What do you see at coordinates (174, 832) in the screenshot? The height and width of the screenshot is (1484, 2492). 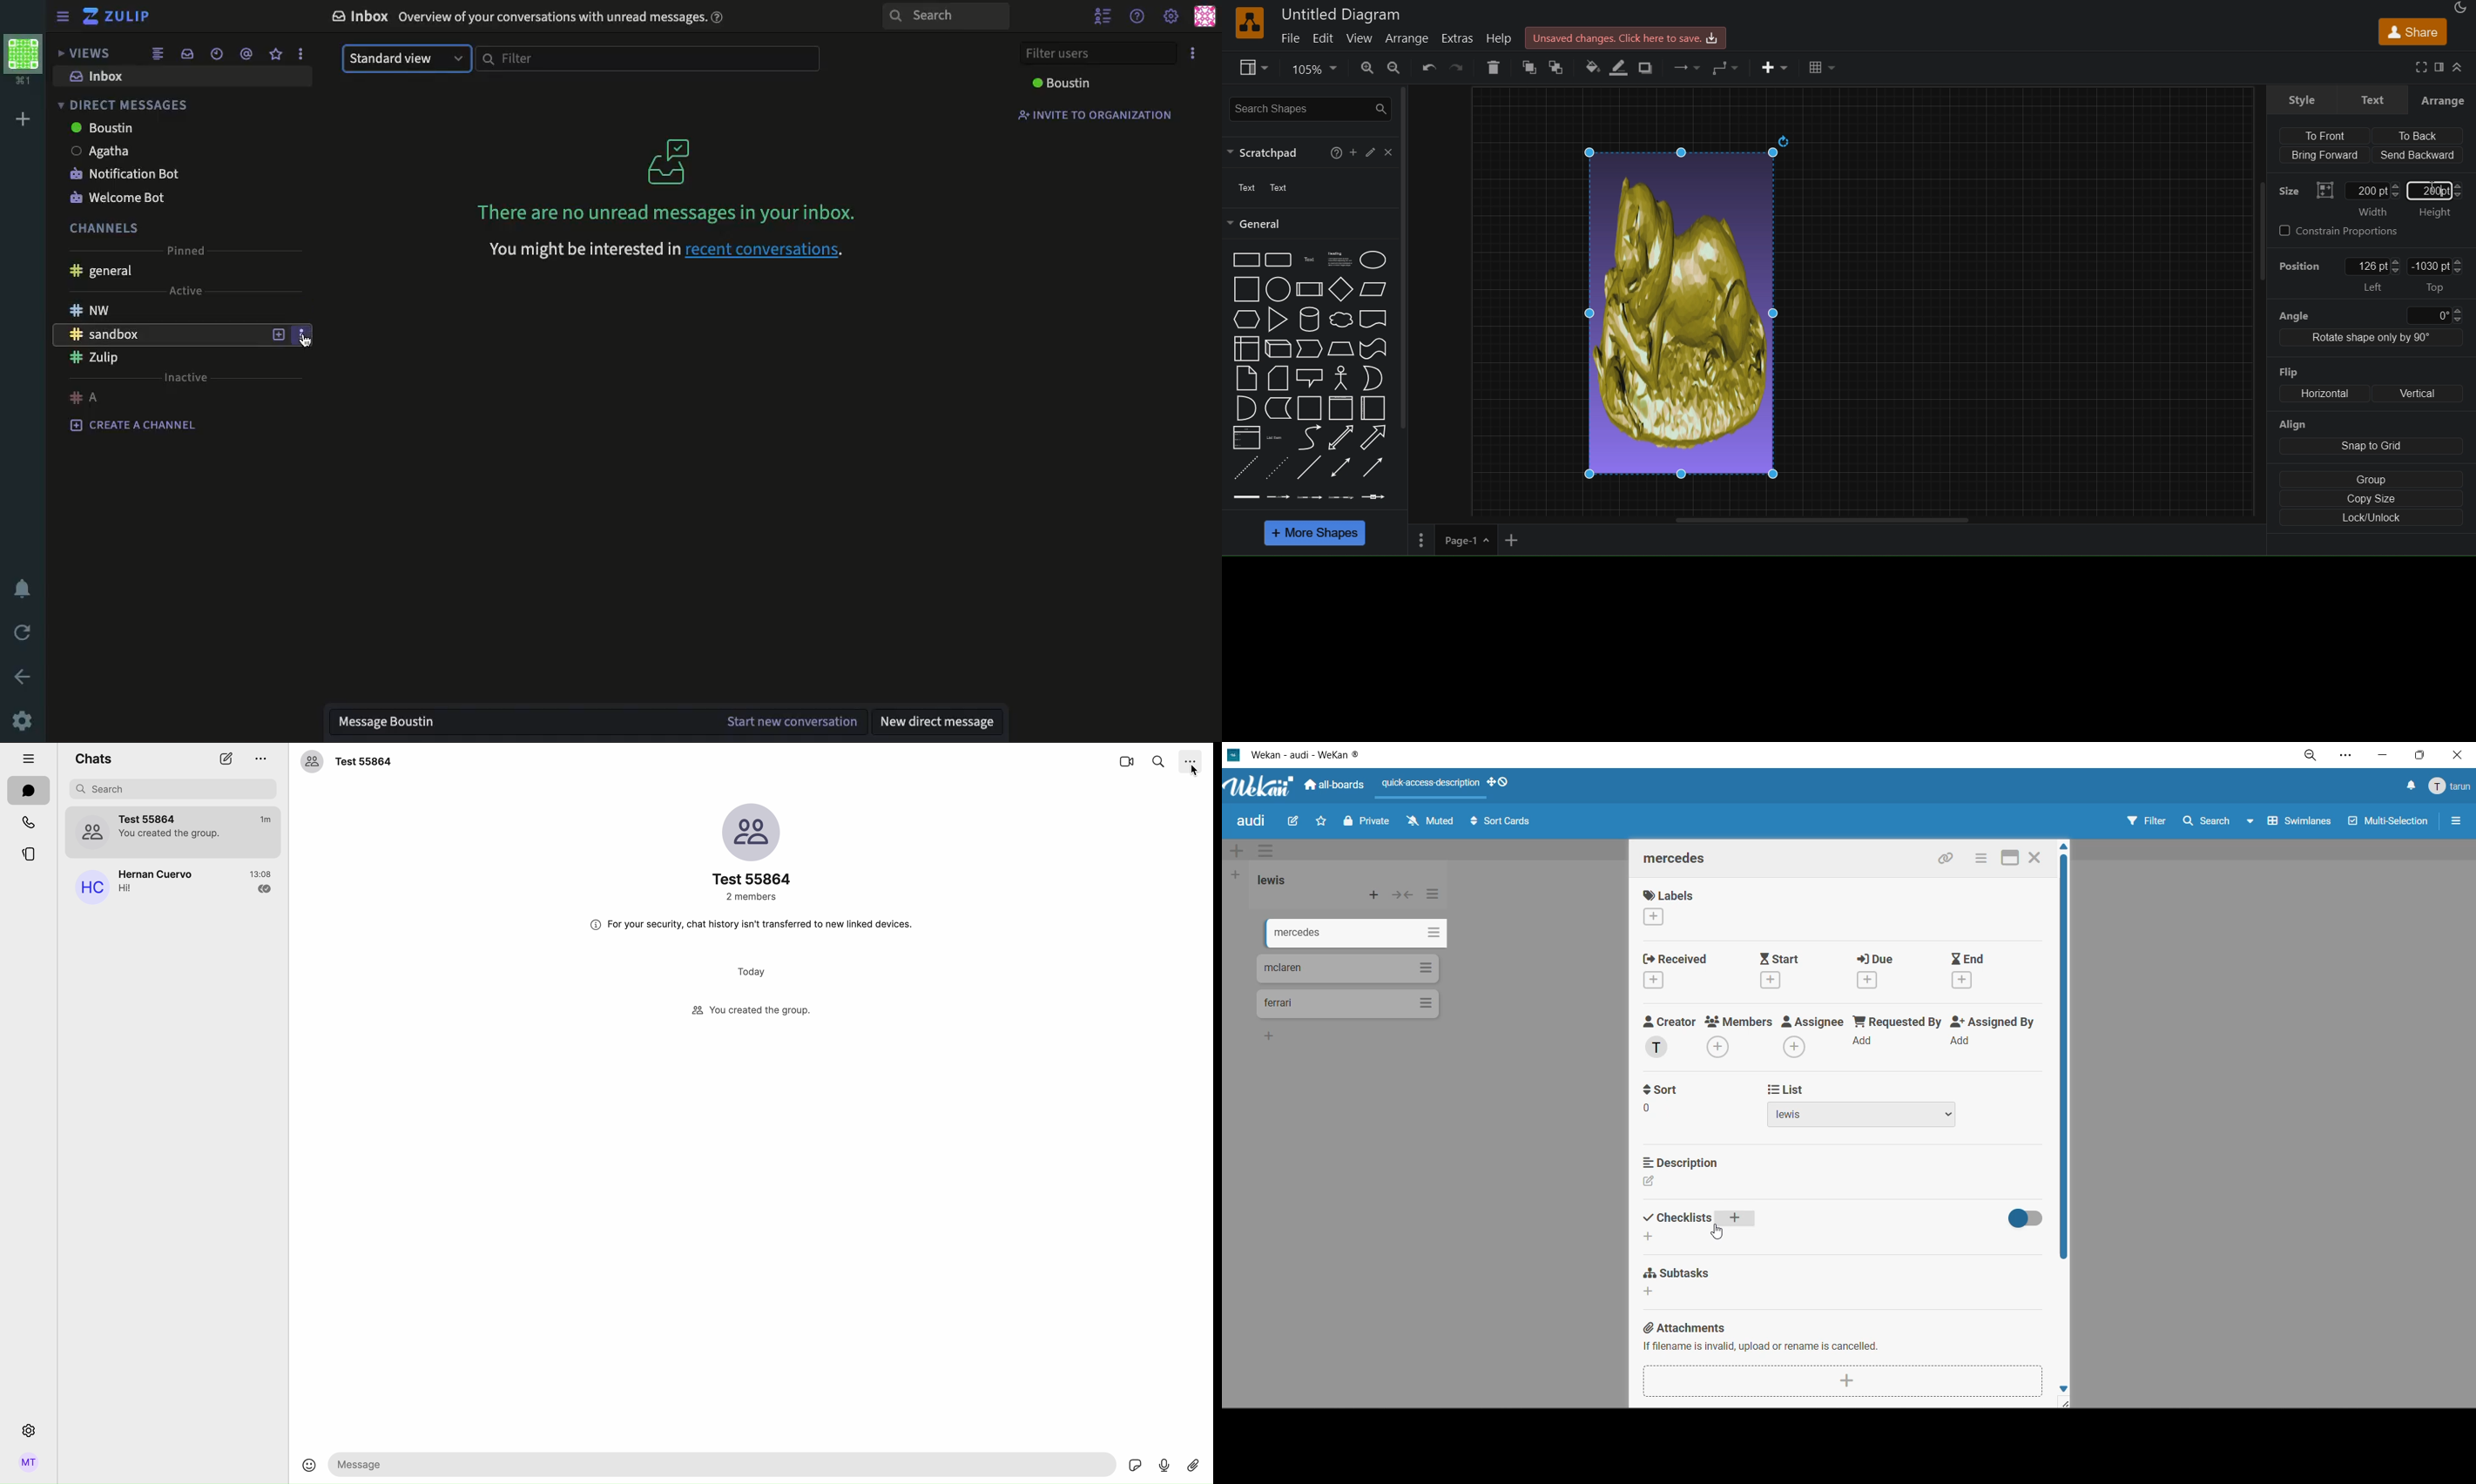 I see `Test 55864 group` at bounding box center [174, 832].